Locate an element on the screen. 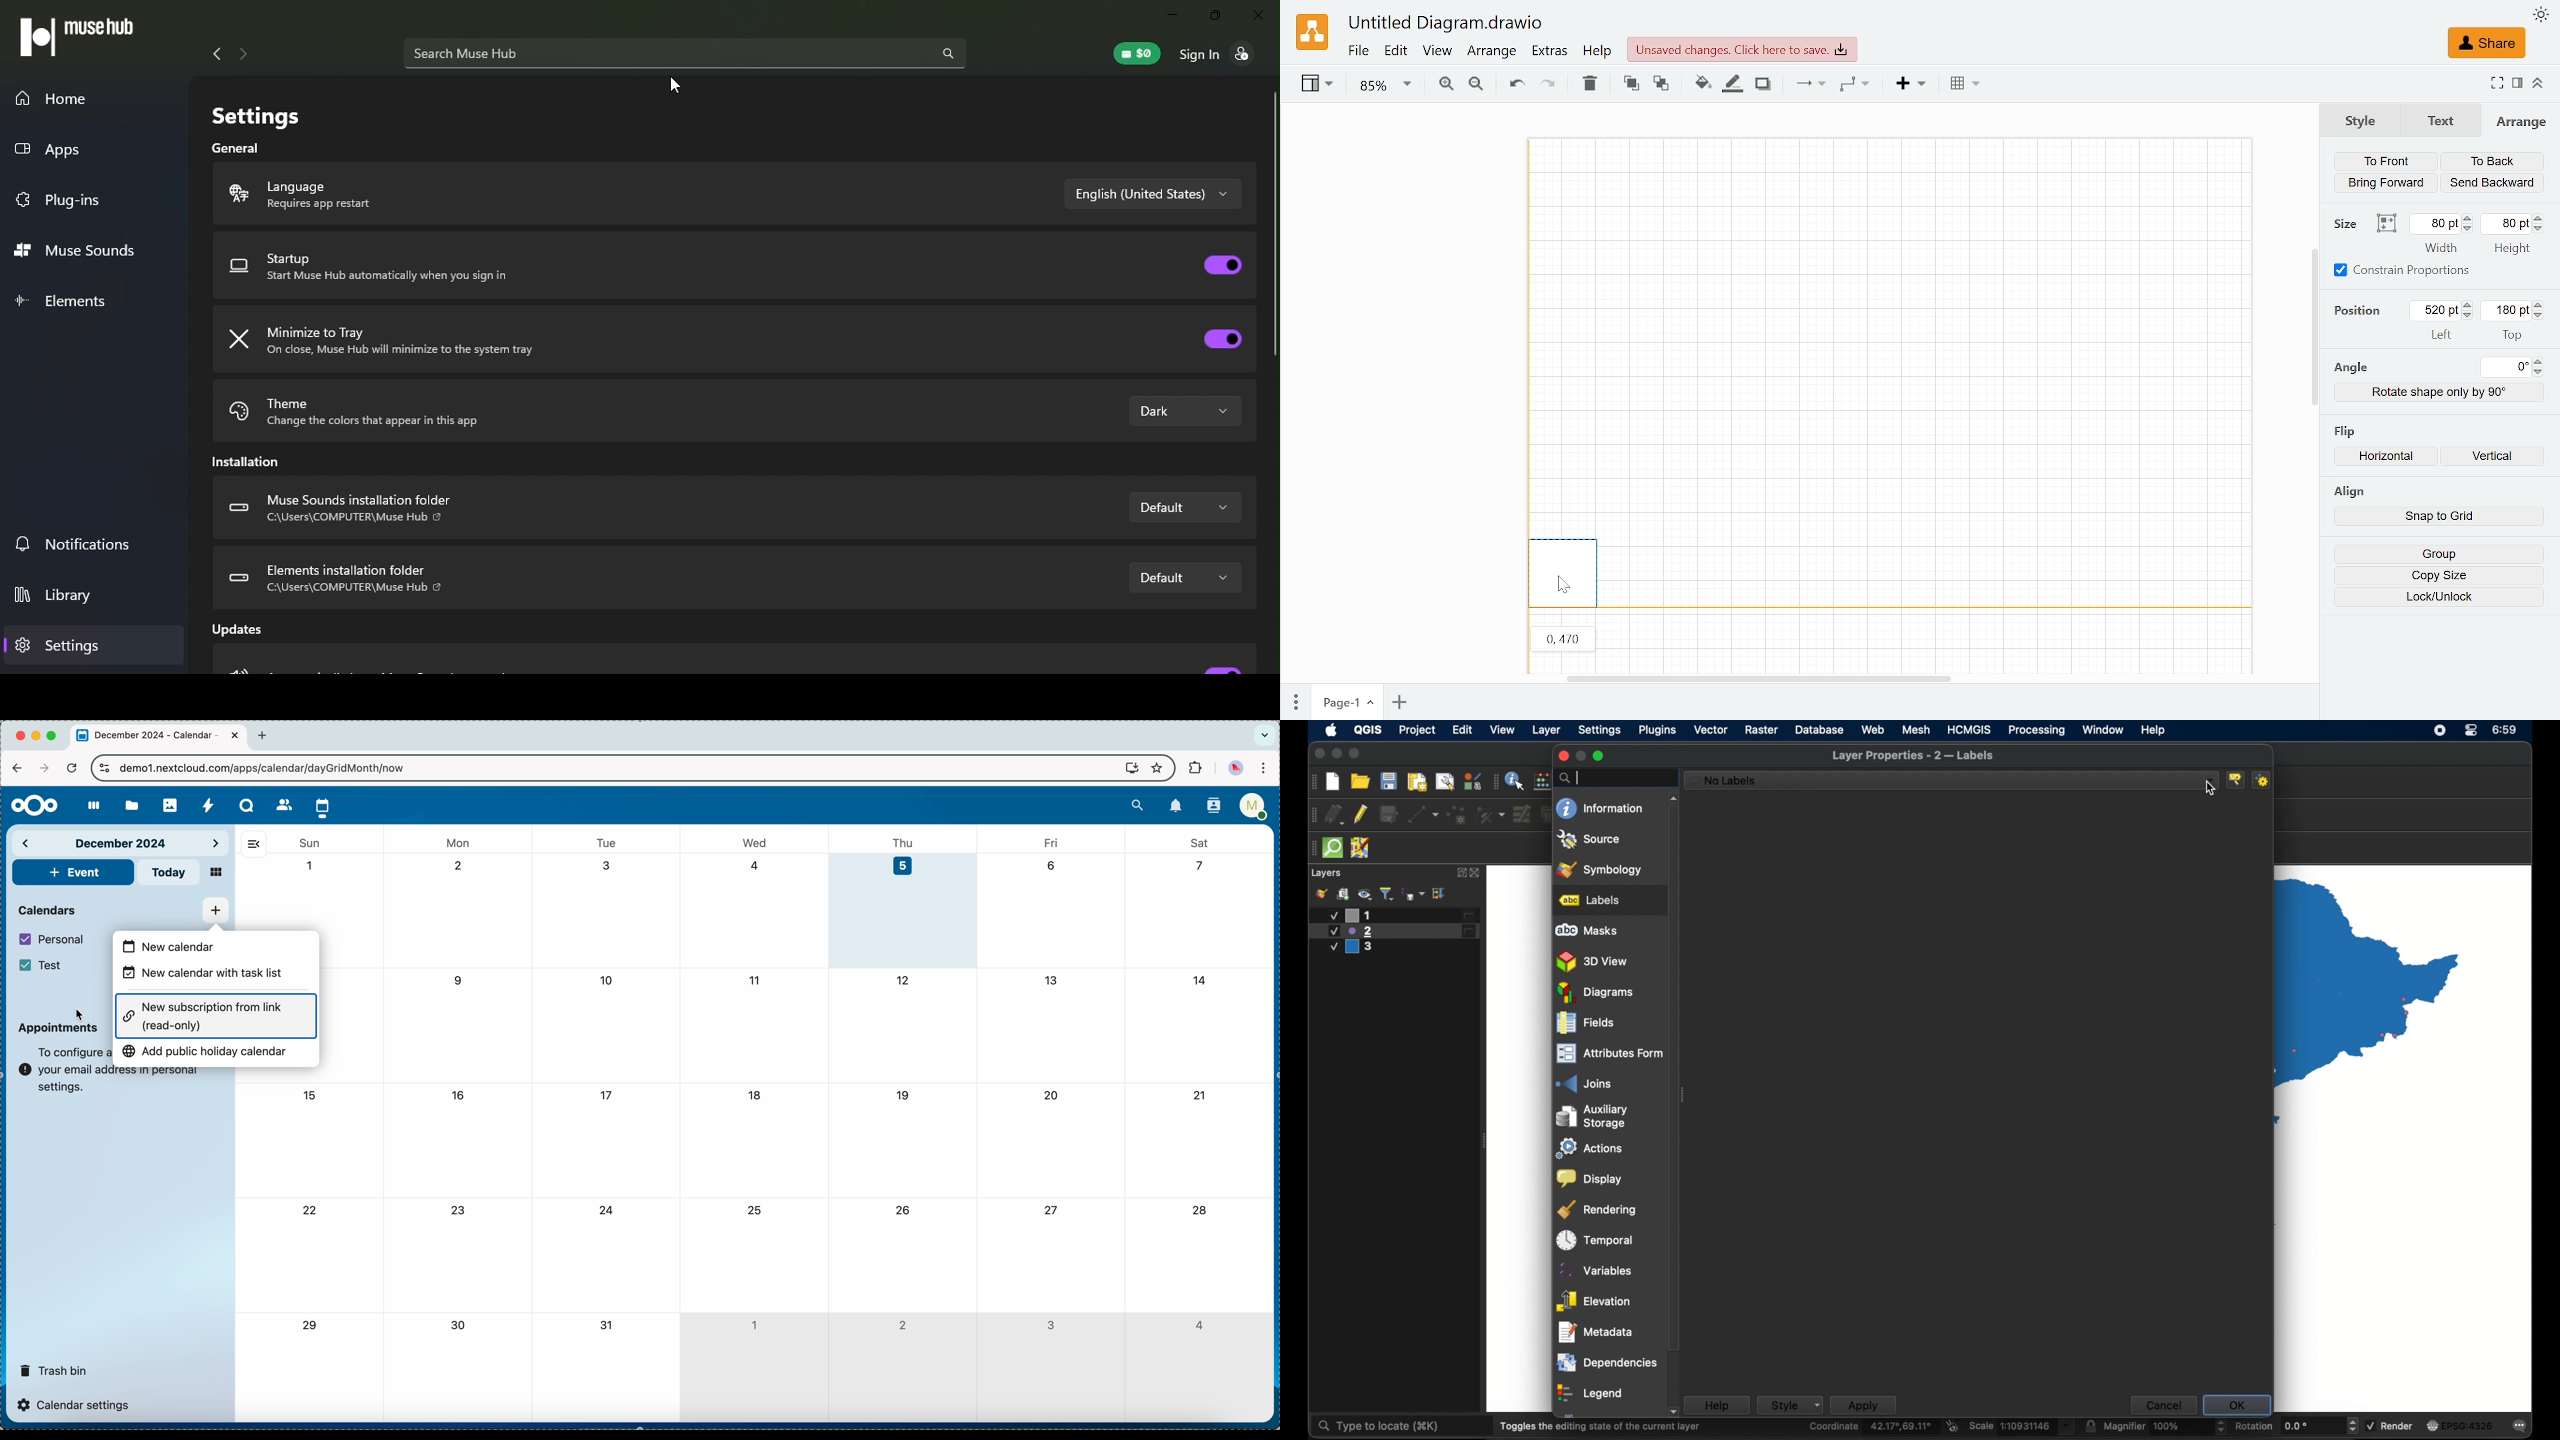 This screenshot has width=2576, height=1456. View settings is located at coordinates (1315, 85).